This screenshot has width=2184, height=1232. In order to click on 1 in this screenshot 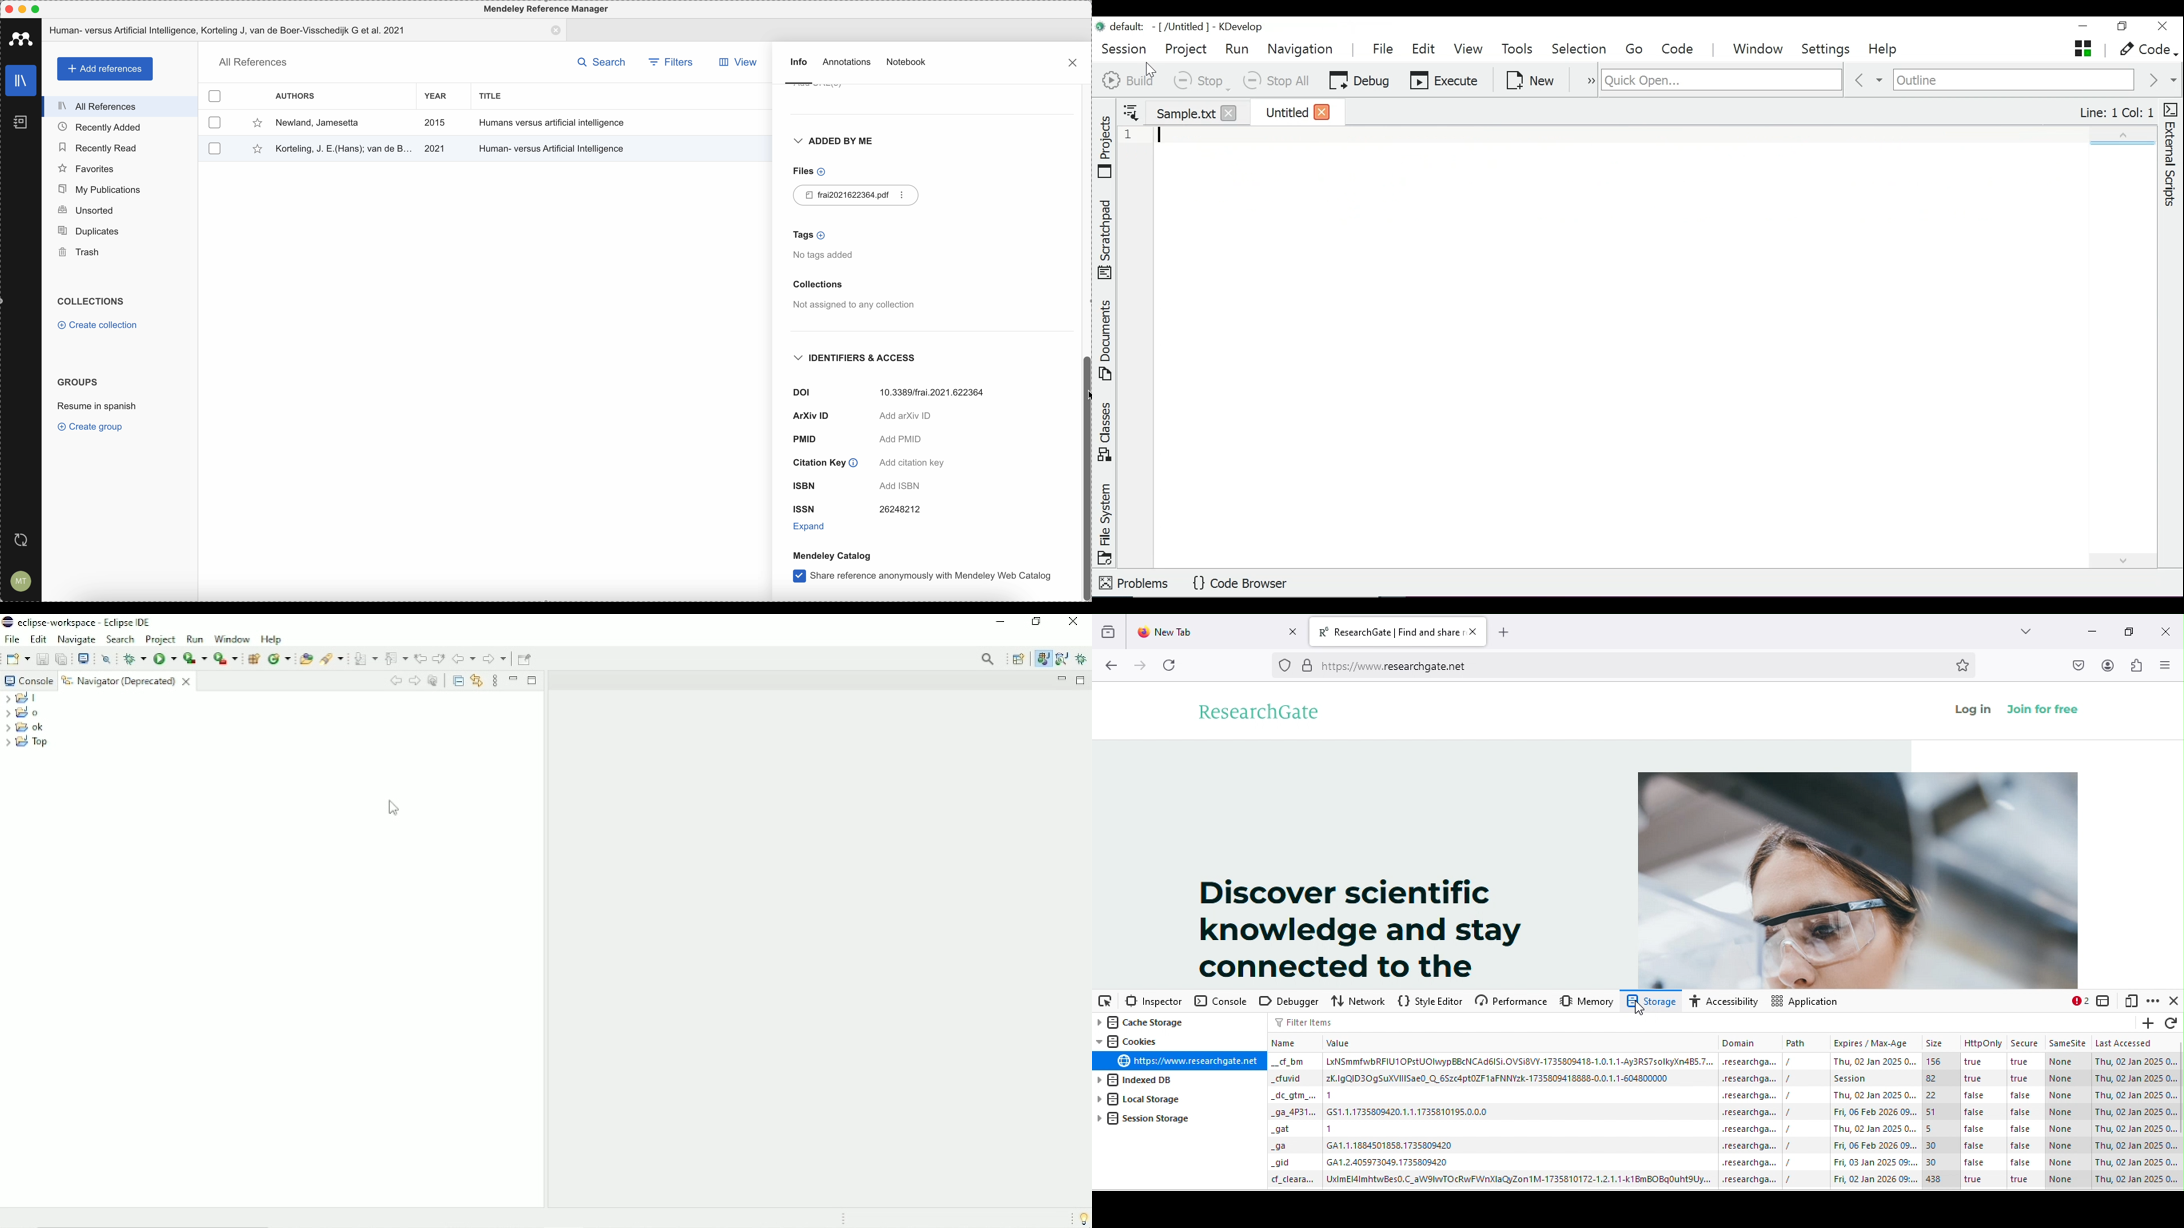, I will do `click(1337, 1129)`.